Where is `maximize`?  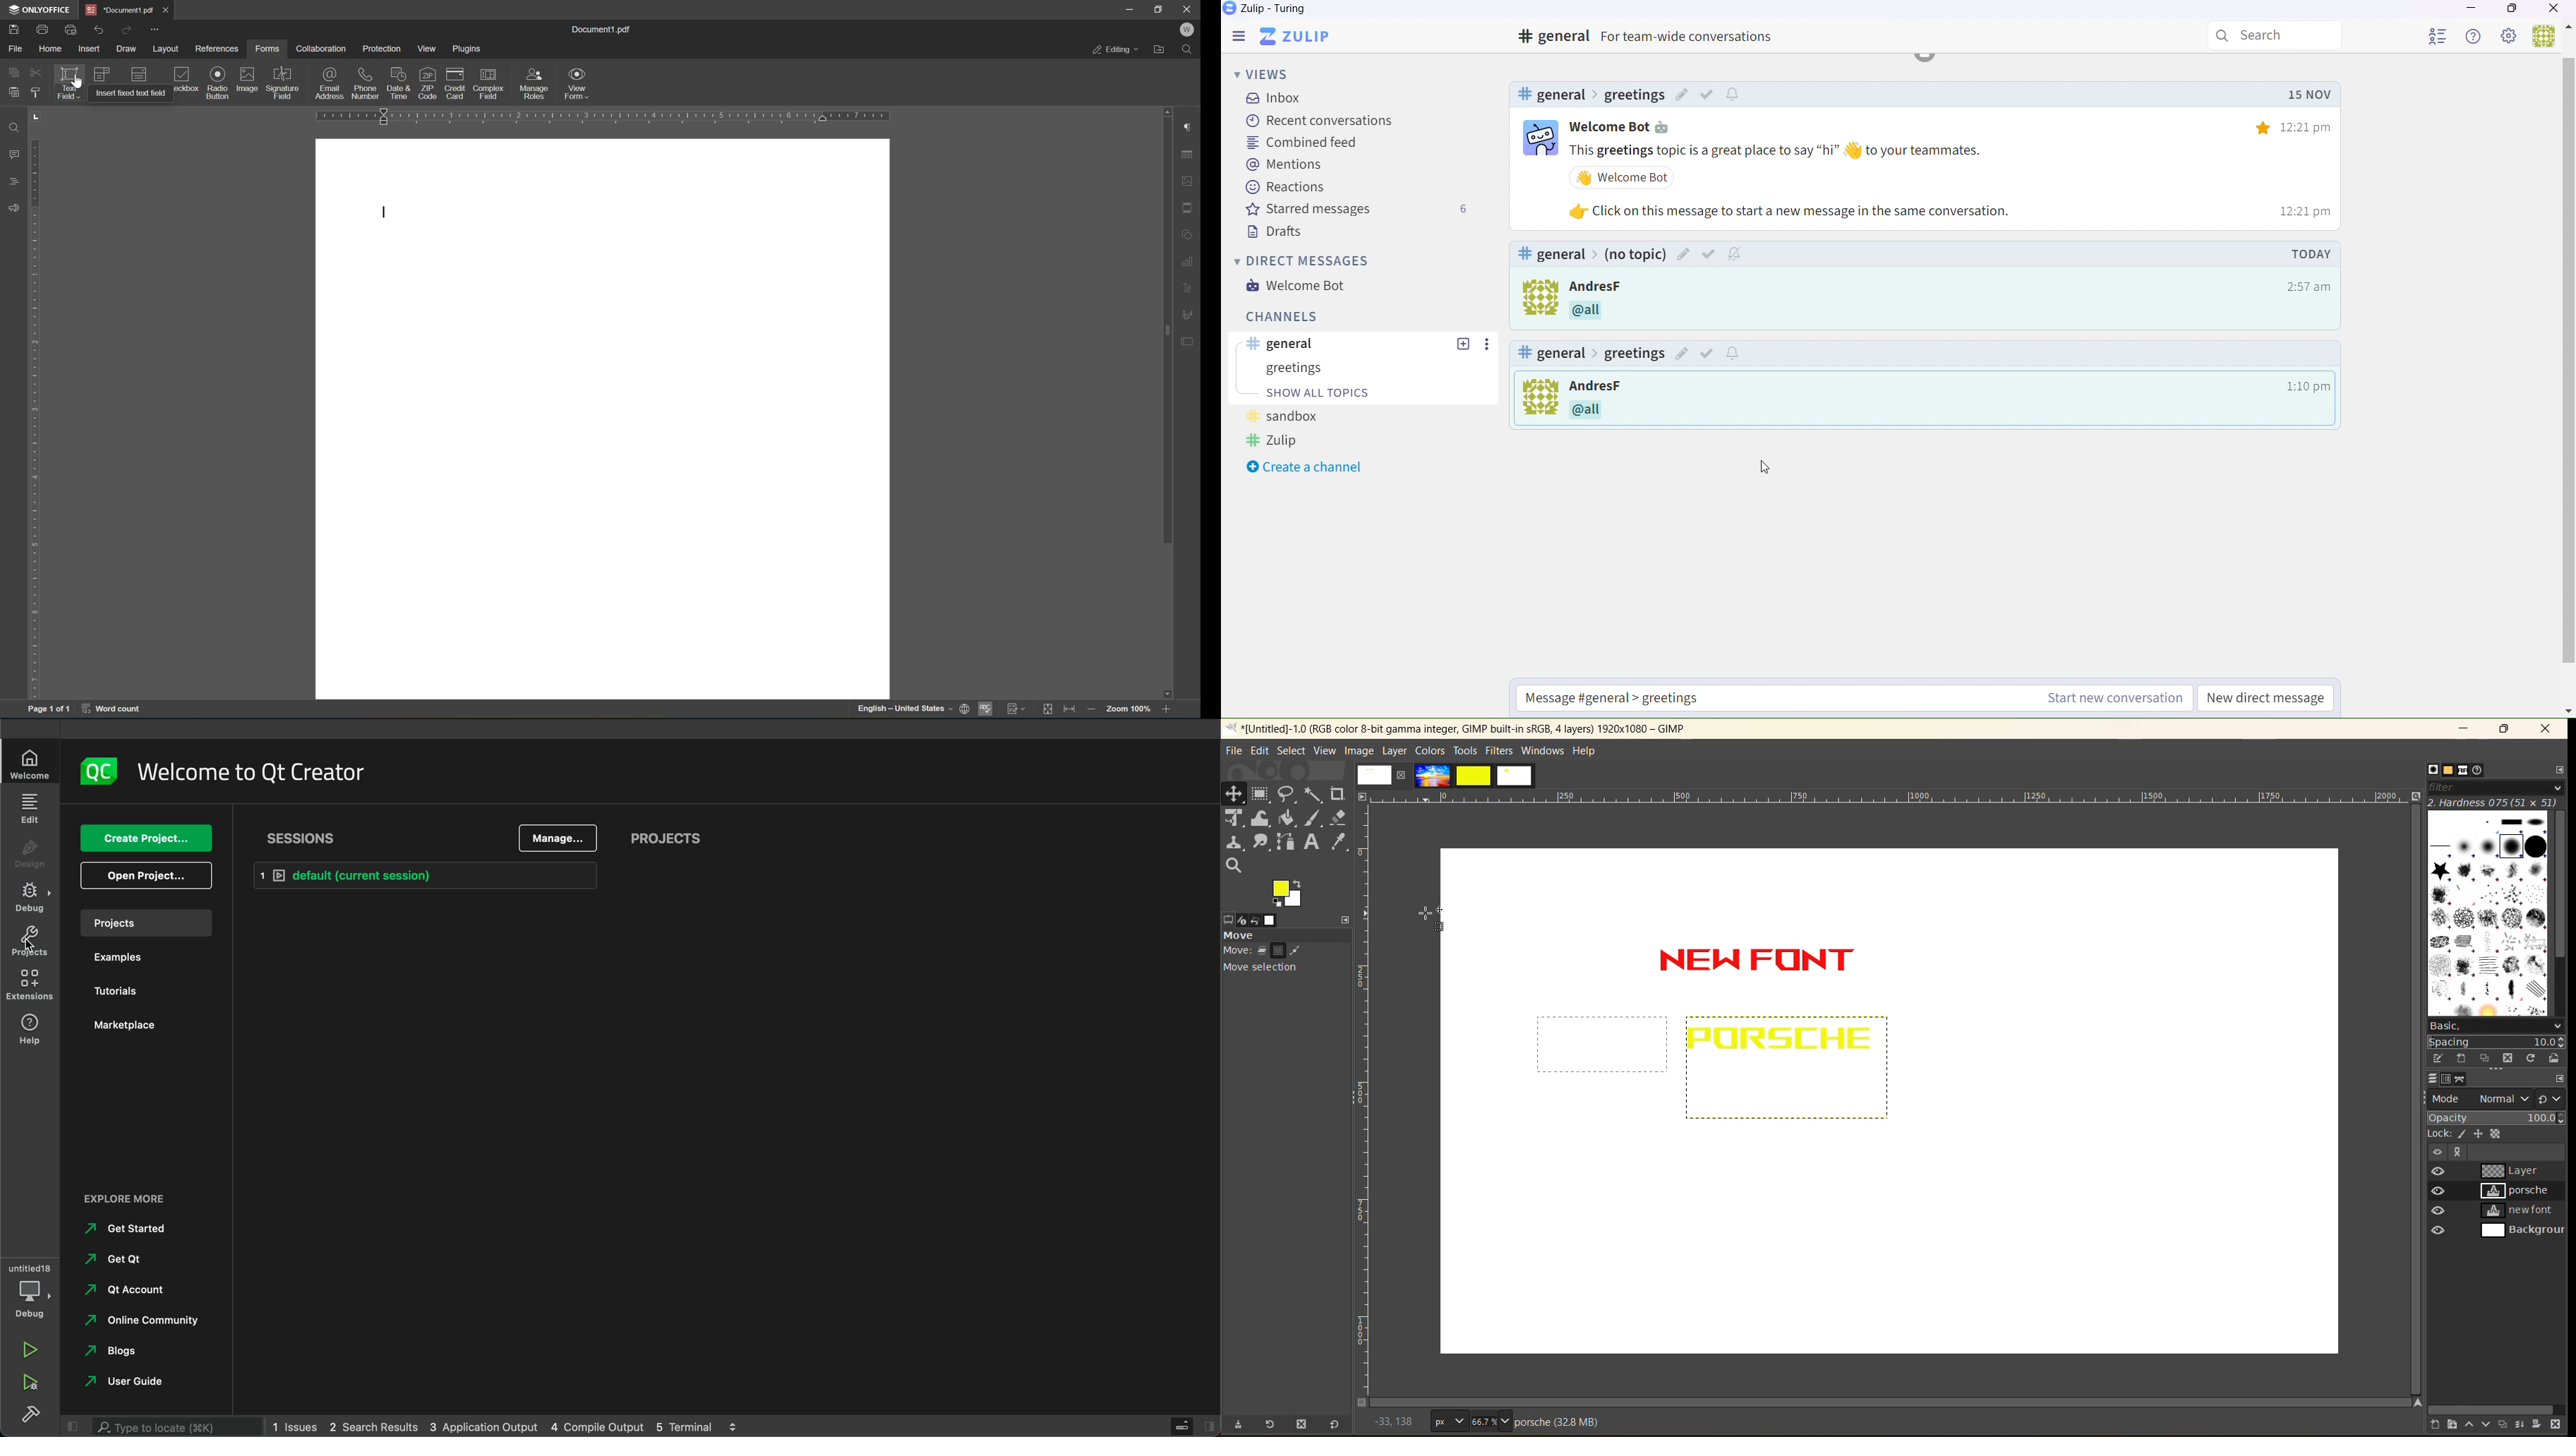
maximize is located at coordinates (2501, 730).